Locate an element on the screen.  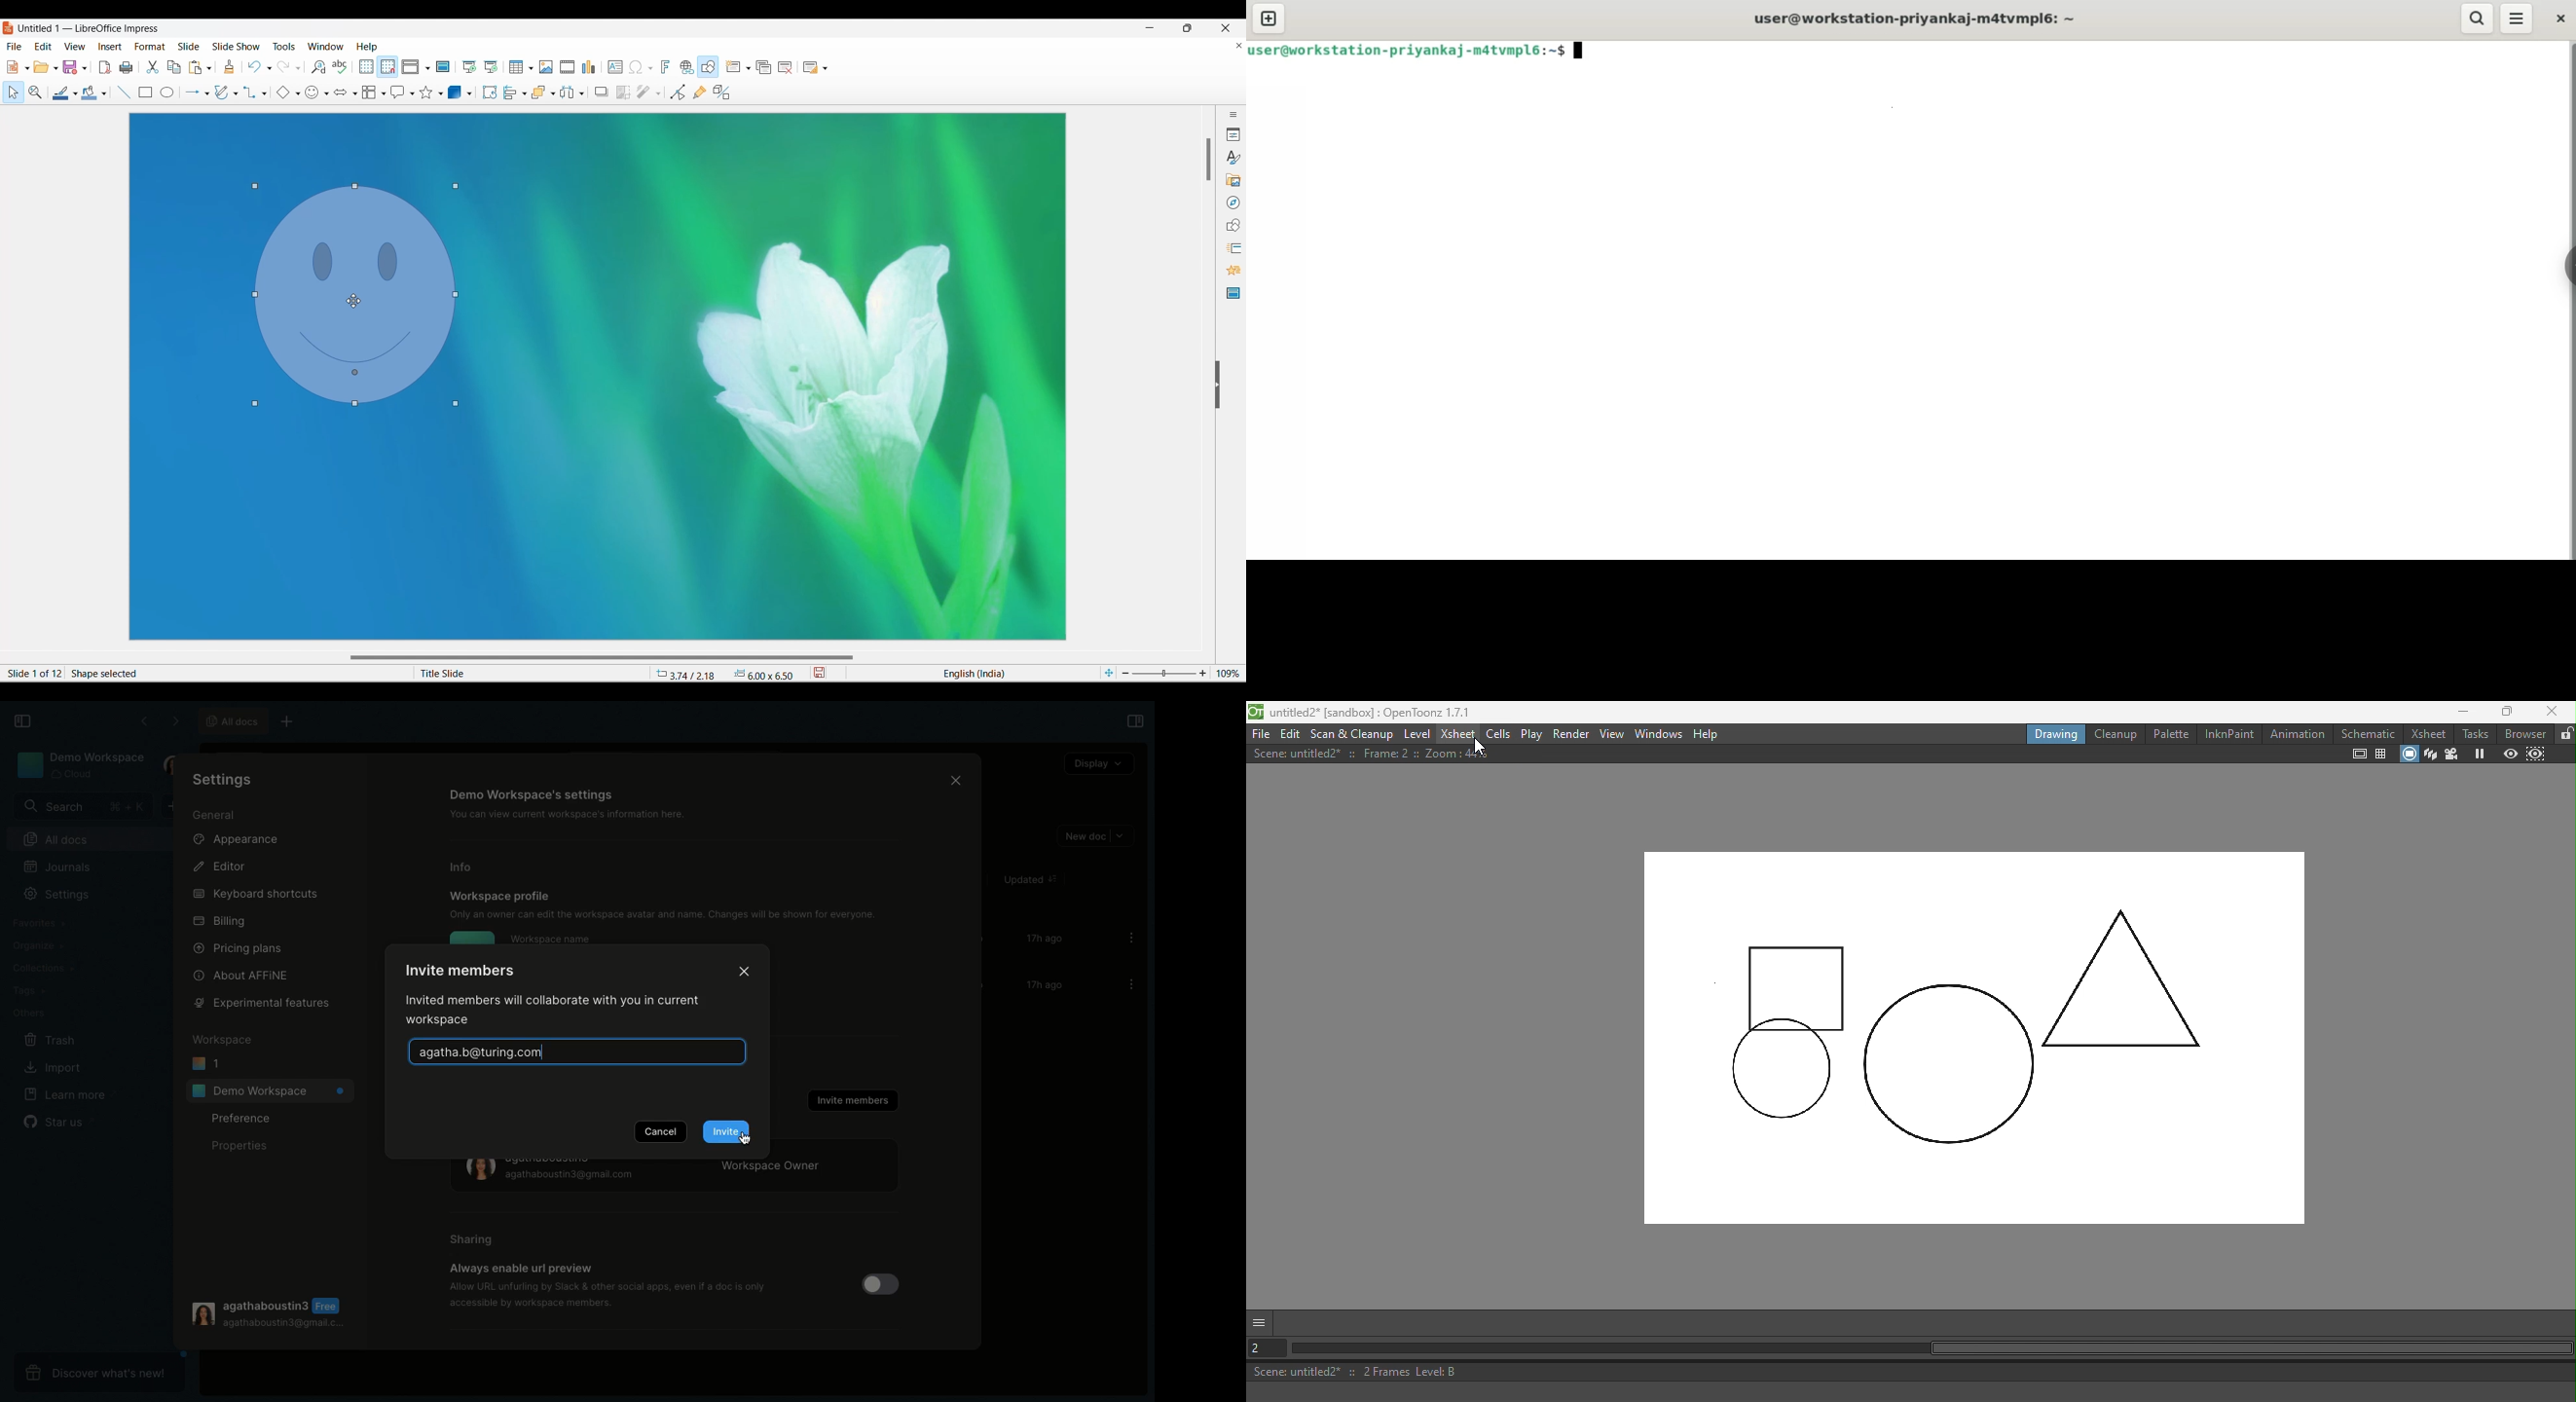
Appearance is located at coordinates (234, 837).